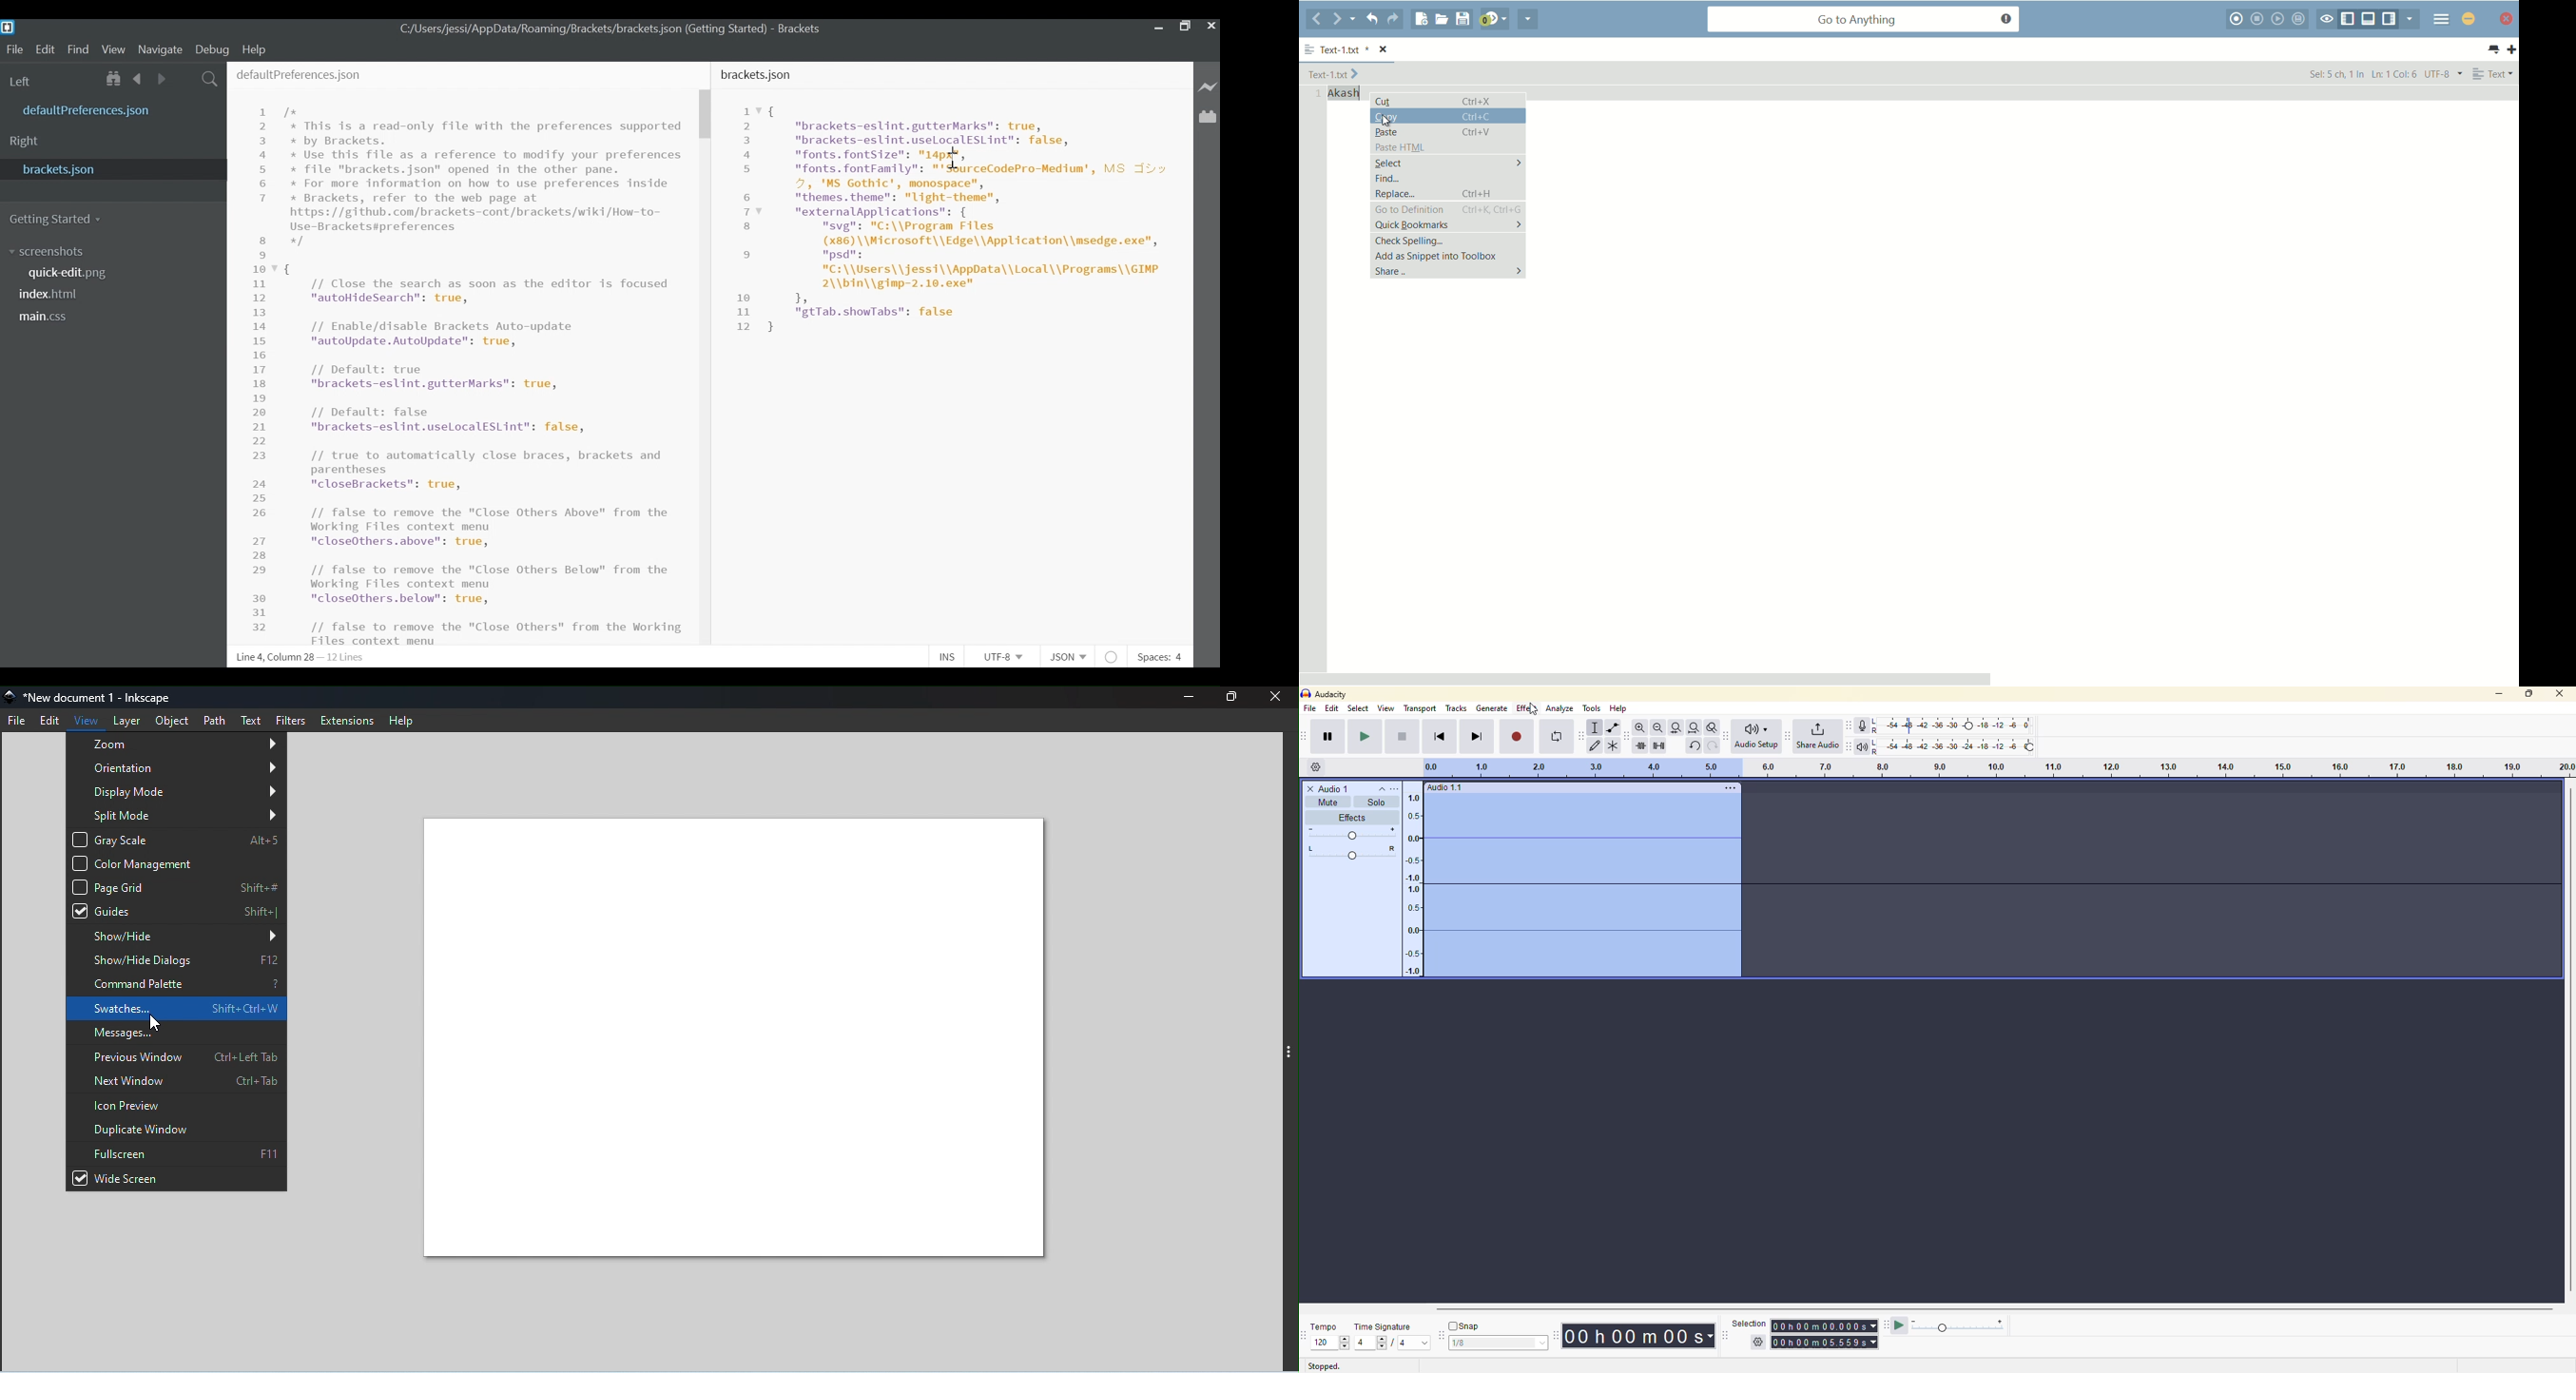 The height and width of the screenshot is (1400, 2576). Describe the element at coordinates (1393, 19) in the screenshot. I see `redo` at that location.